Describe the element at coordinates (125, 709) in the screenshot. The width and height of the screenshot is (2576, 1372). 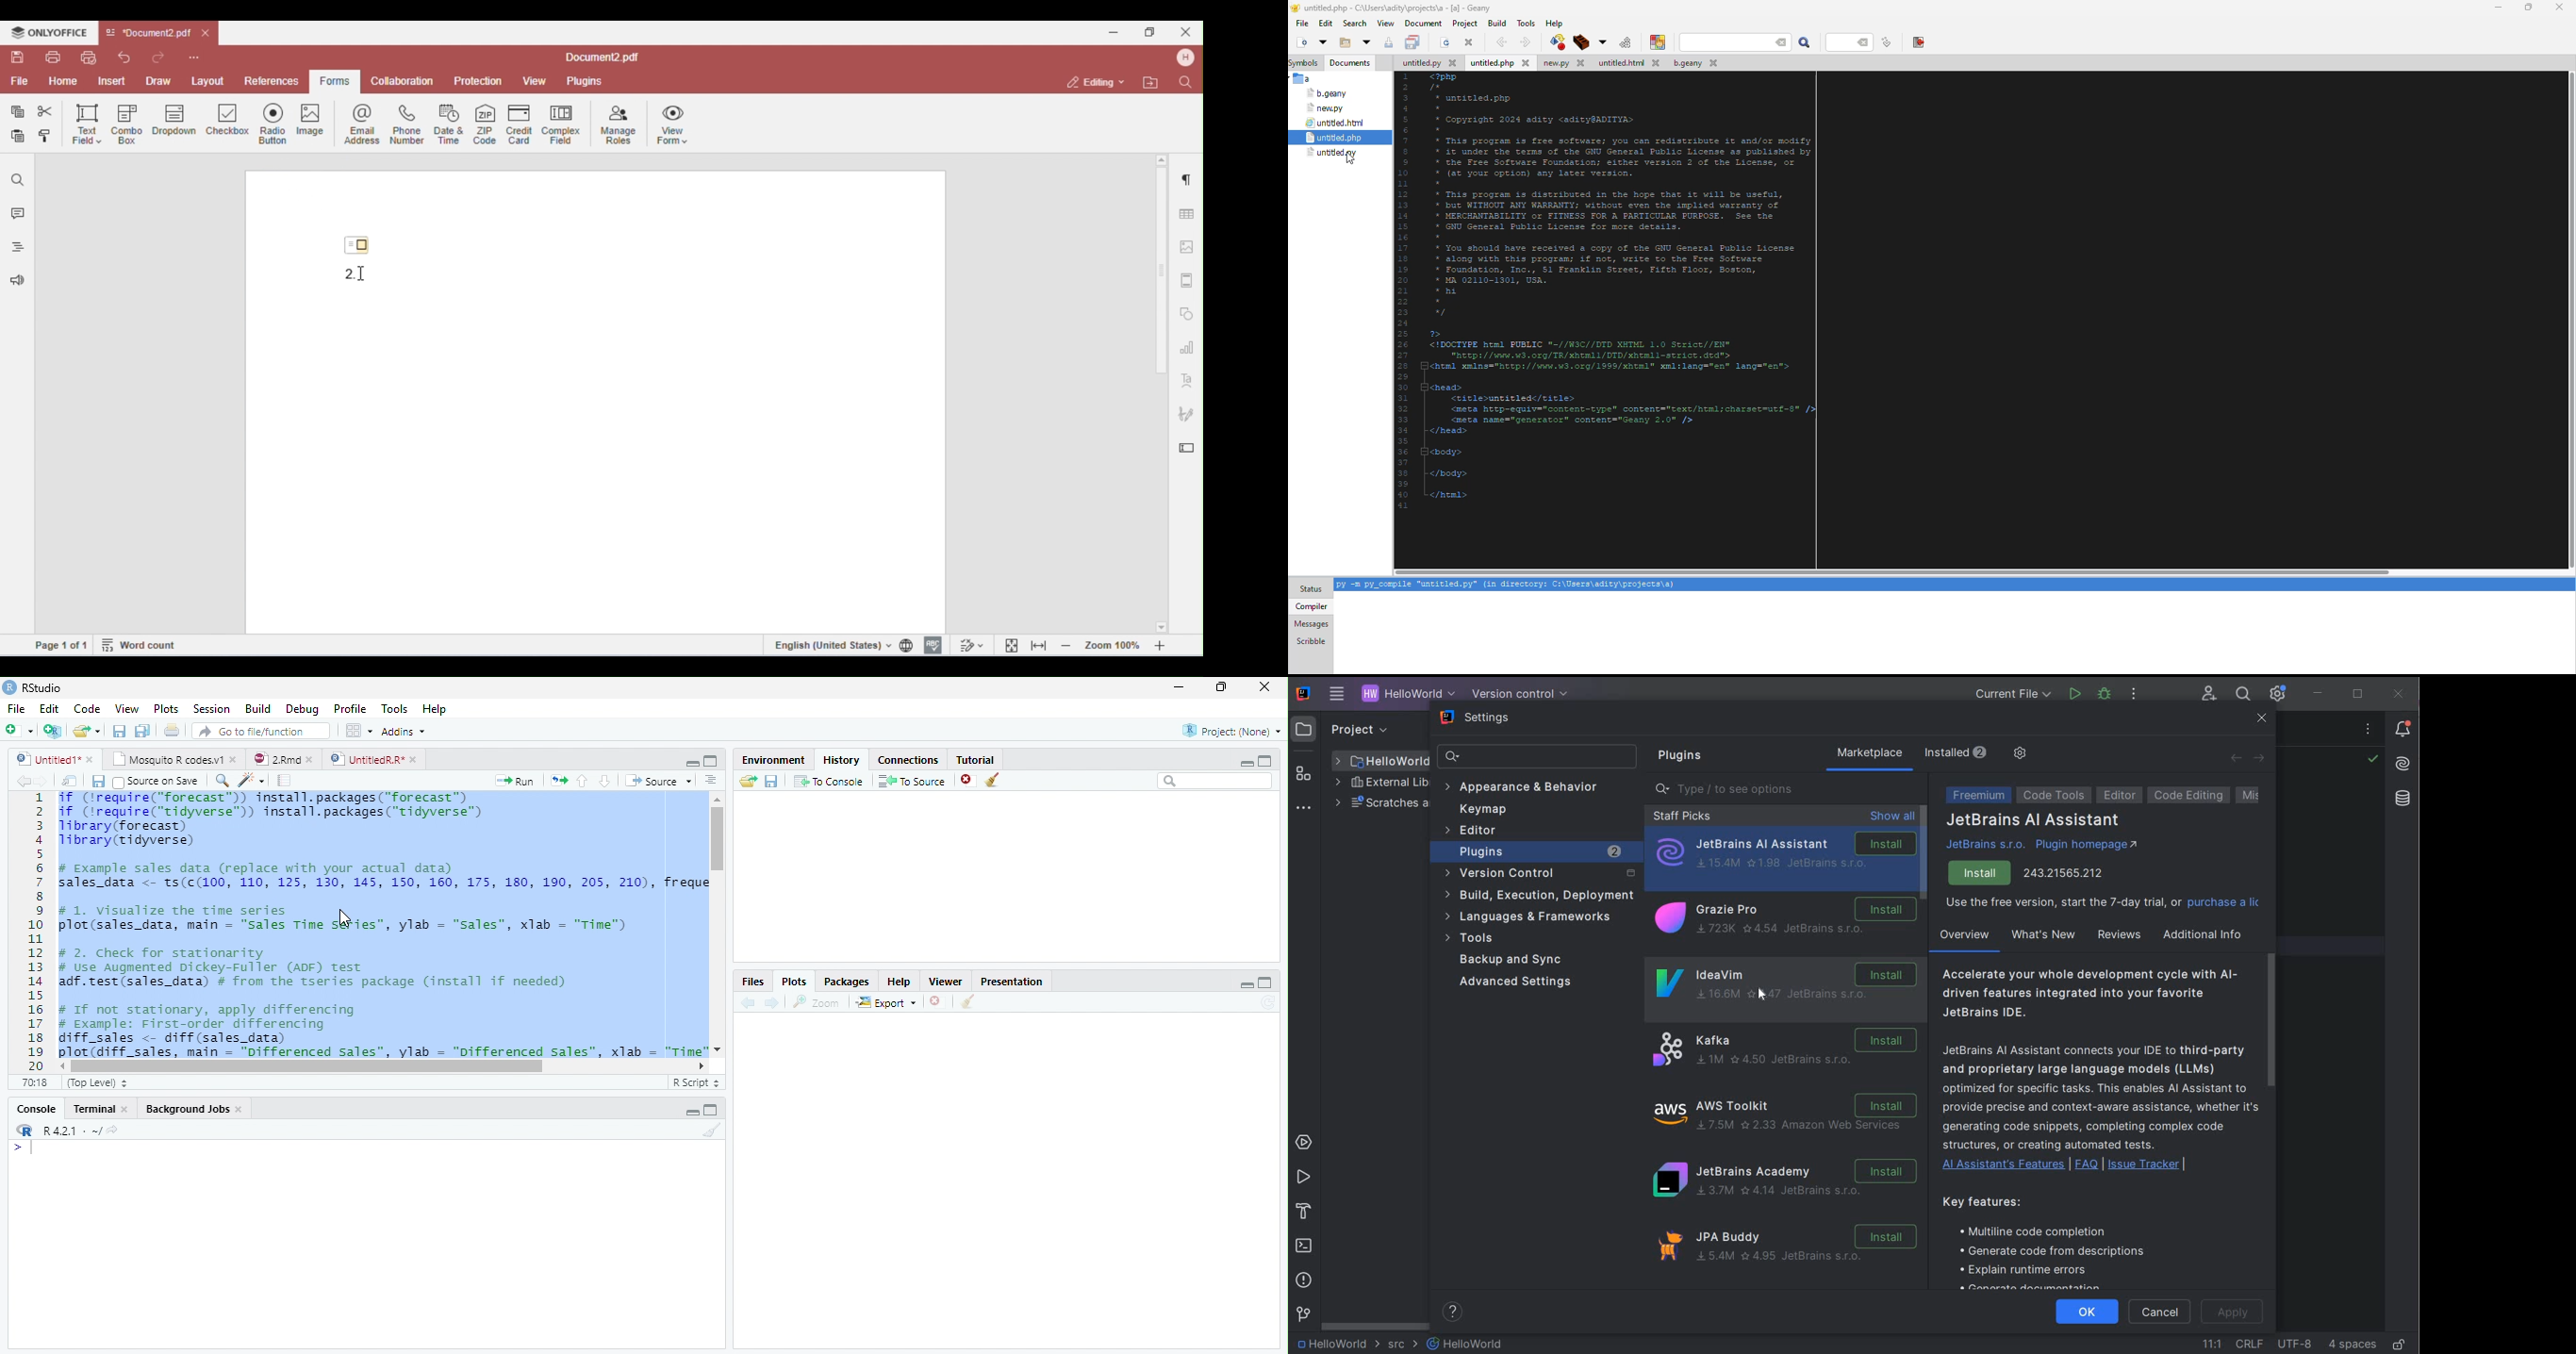
I see `View` at that location.